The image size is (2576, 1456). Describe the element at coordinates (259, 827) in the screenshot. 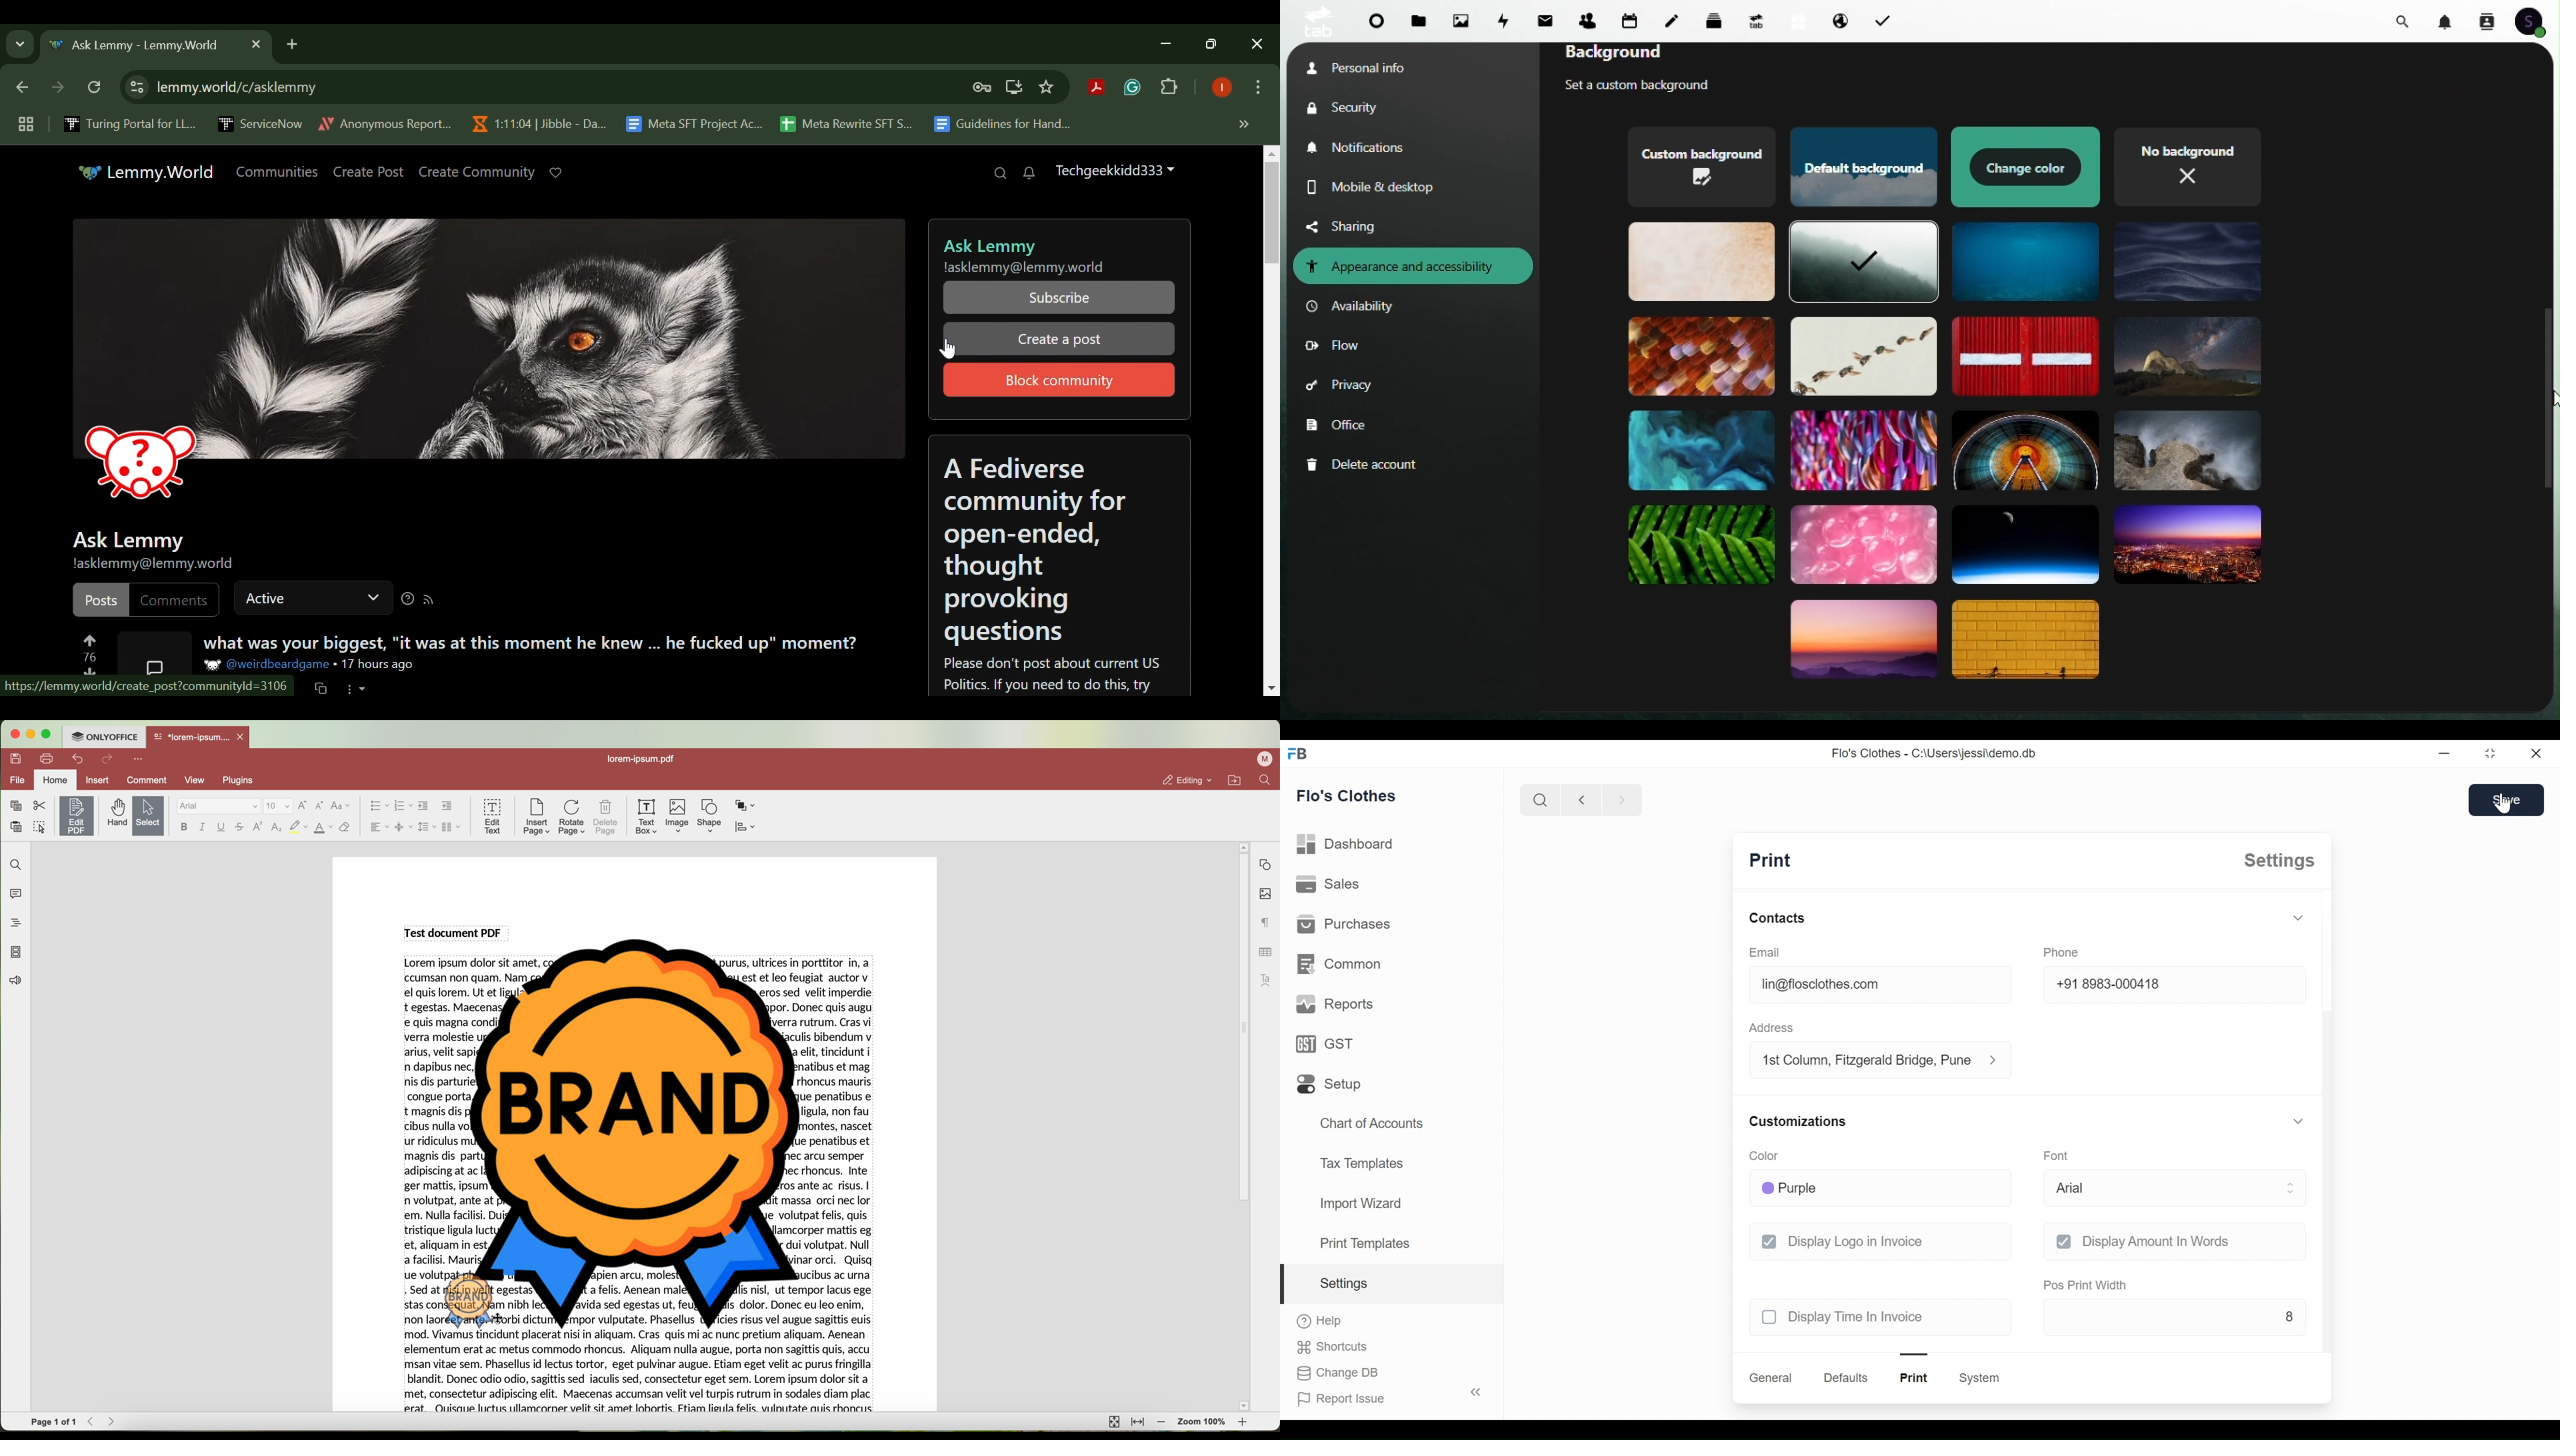

I see `superscript` at that location.